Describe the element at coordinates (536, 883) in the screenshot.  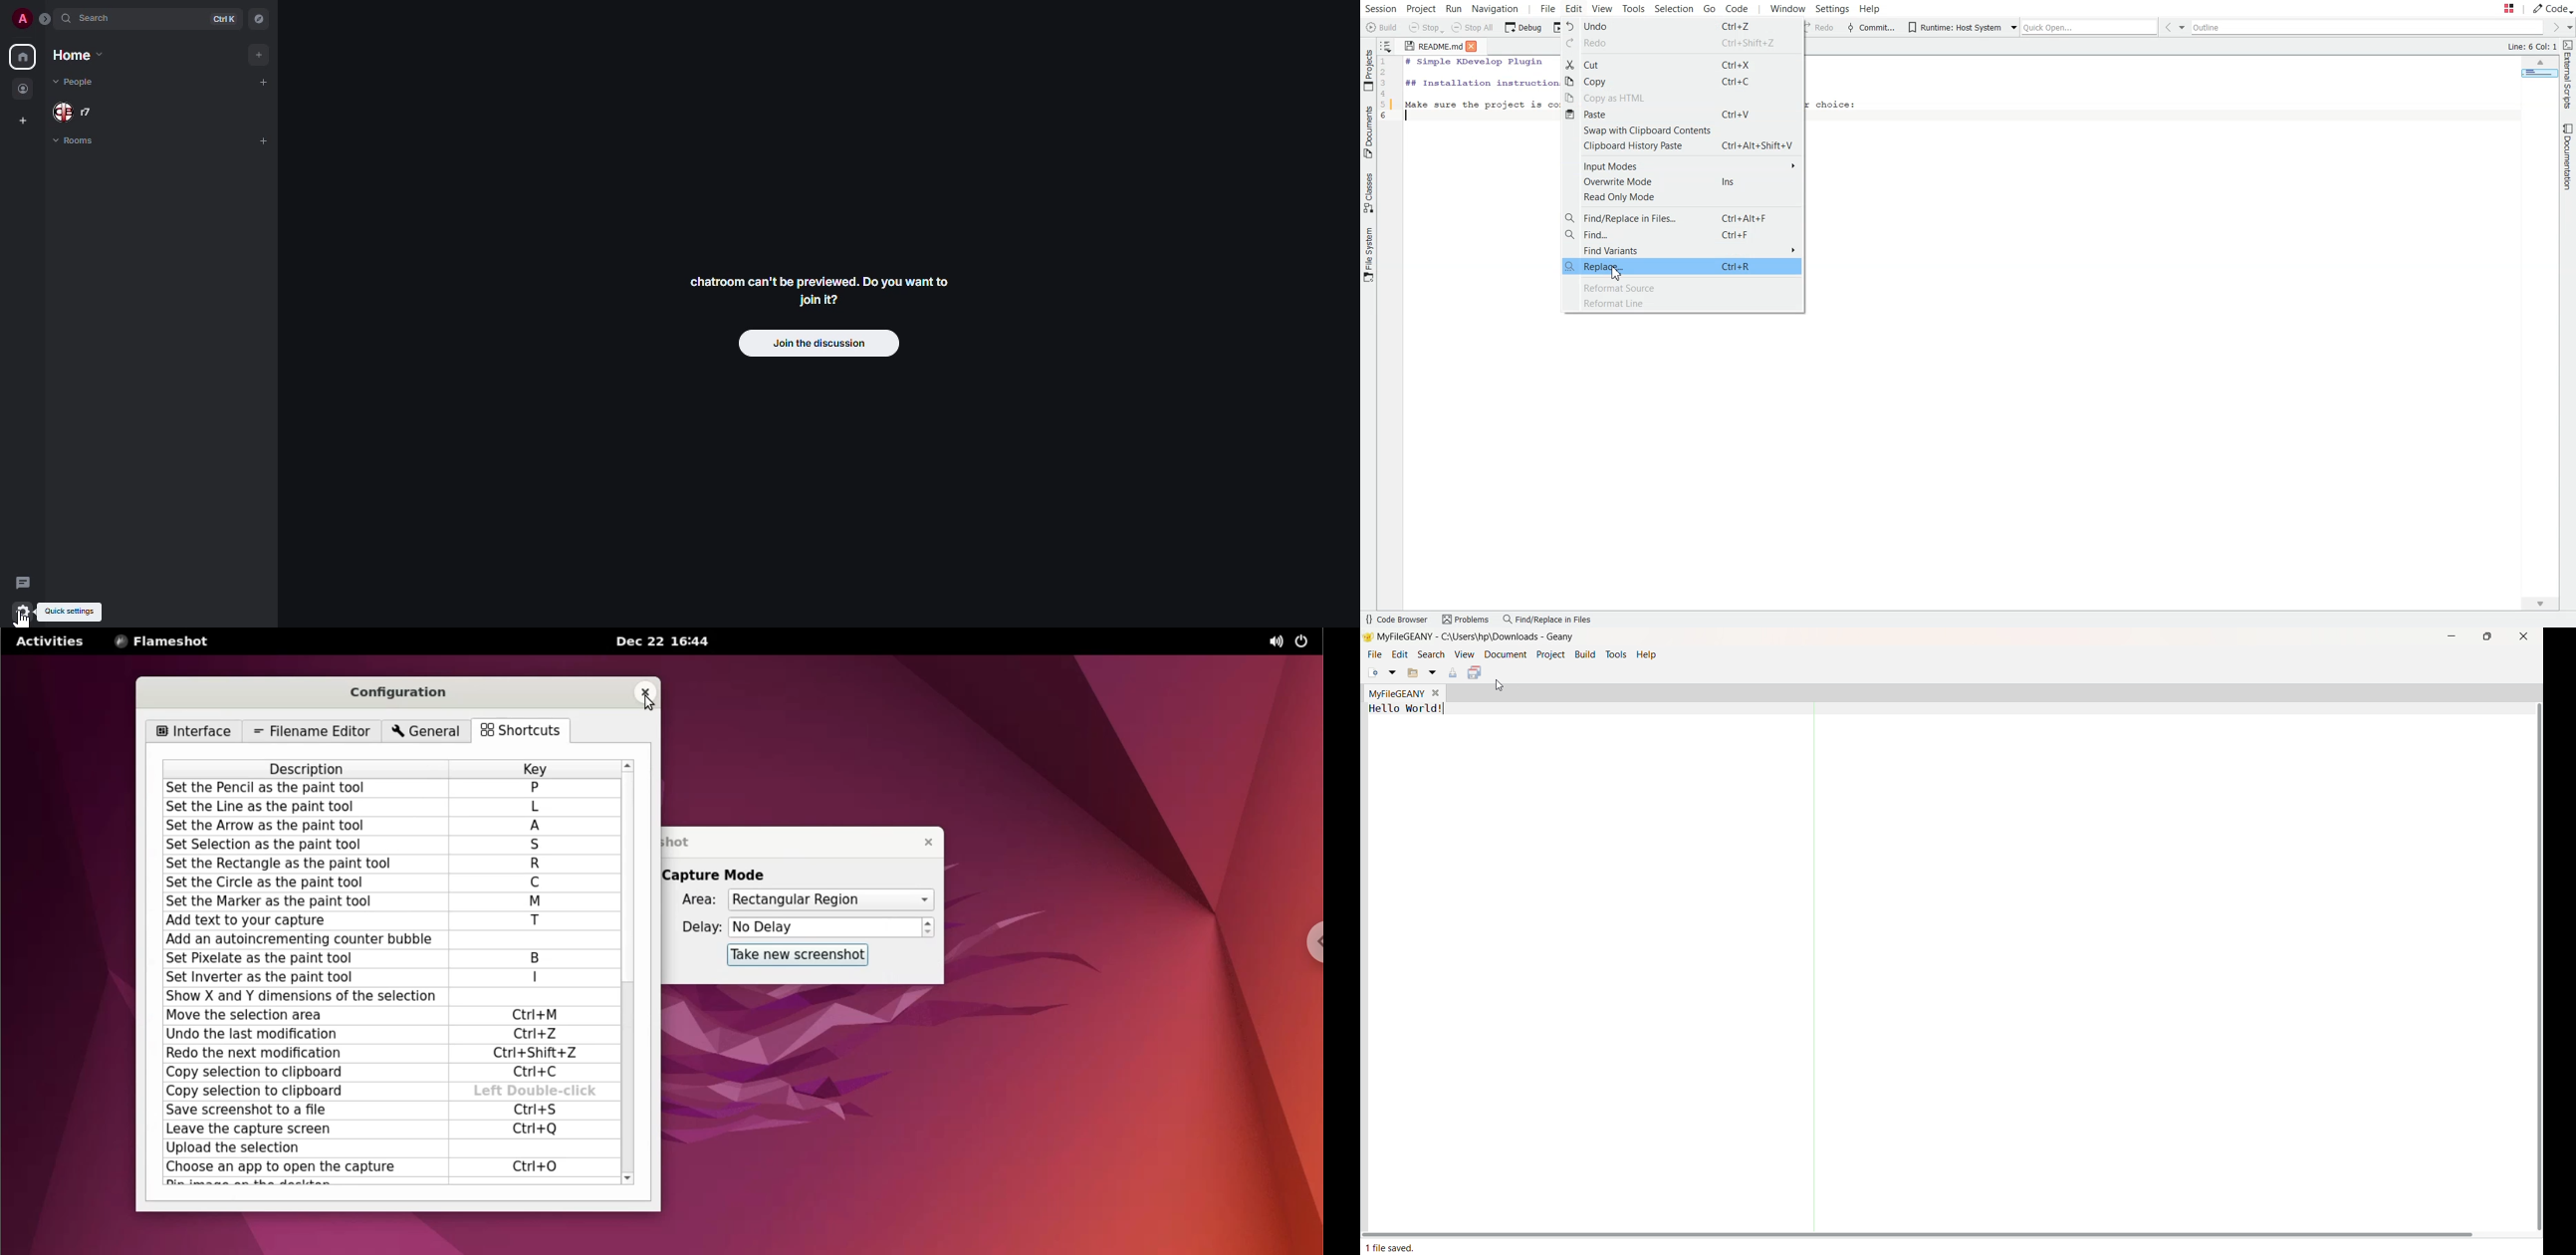
I see `C ` at that location.